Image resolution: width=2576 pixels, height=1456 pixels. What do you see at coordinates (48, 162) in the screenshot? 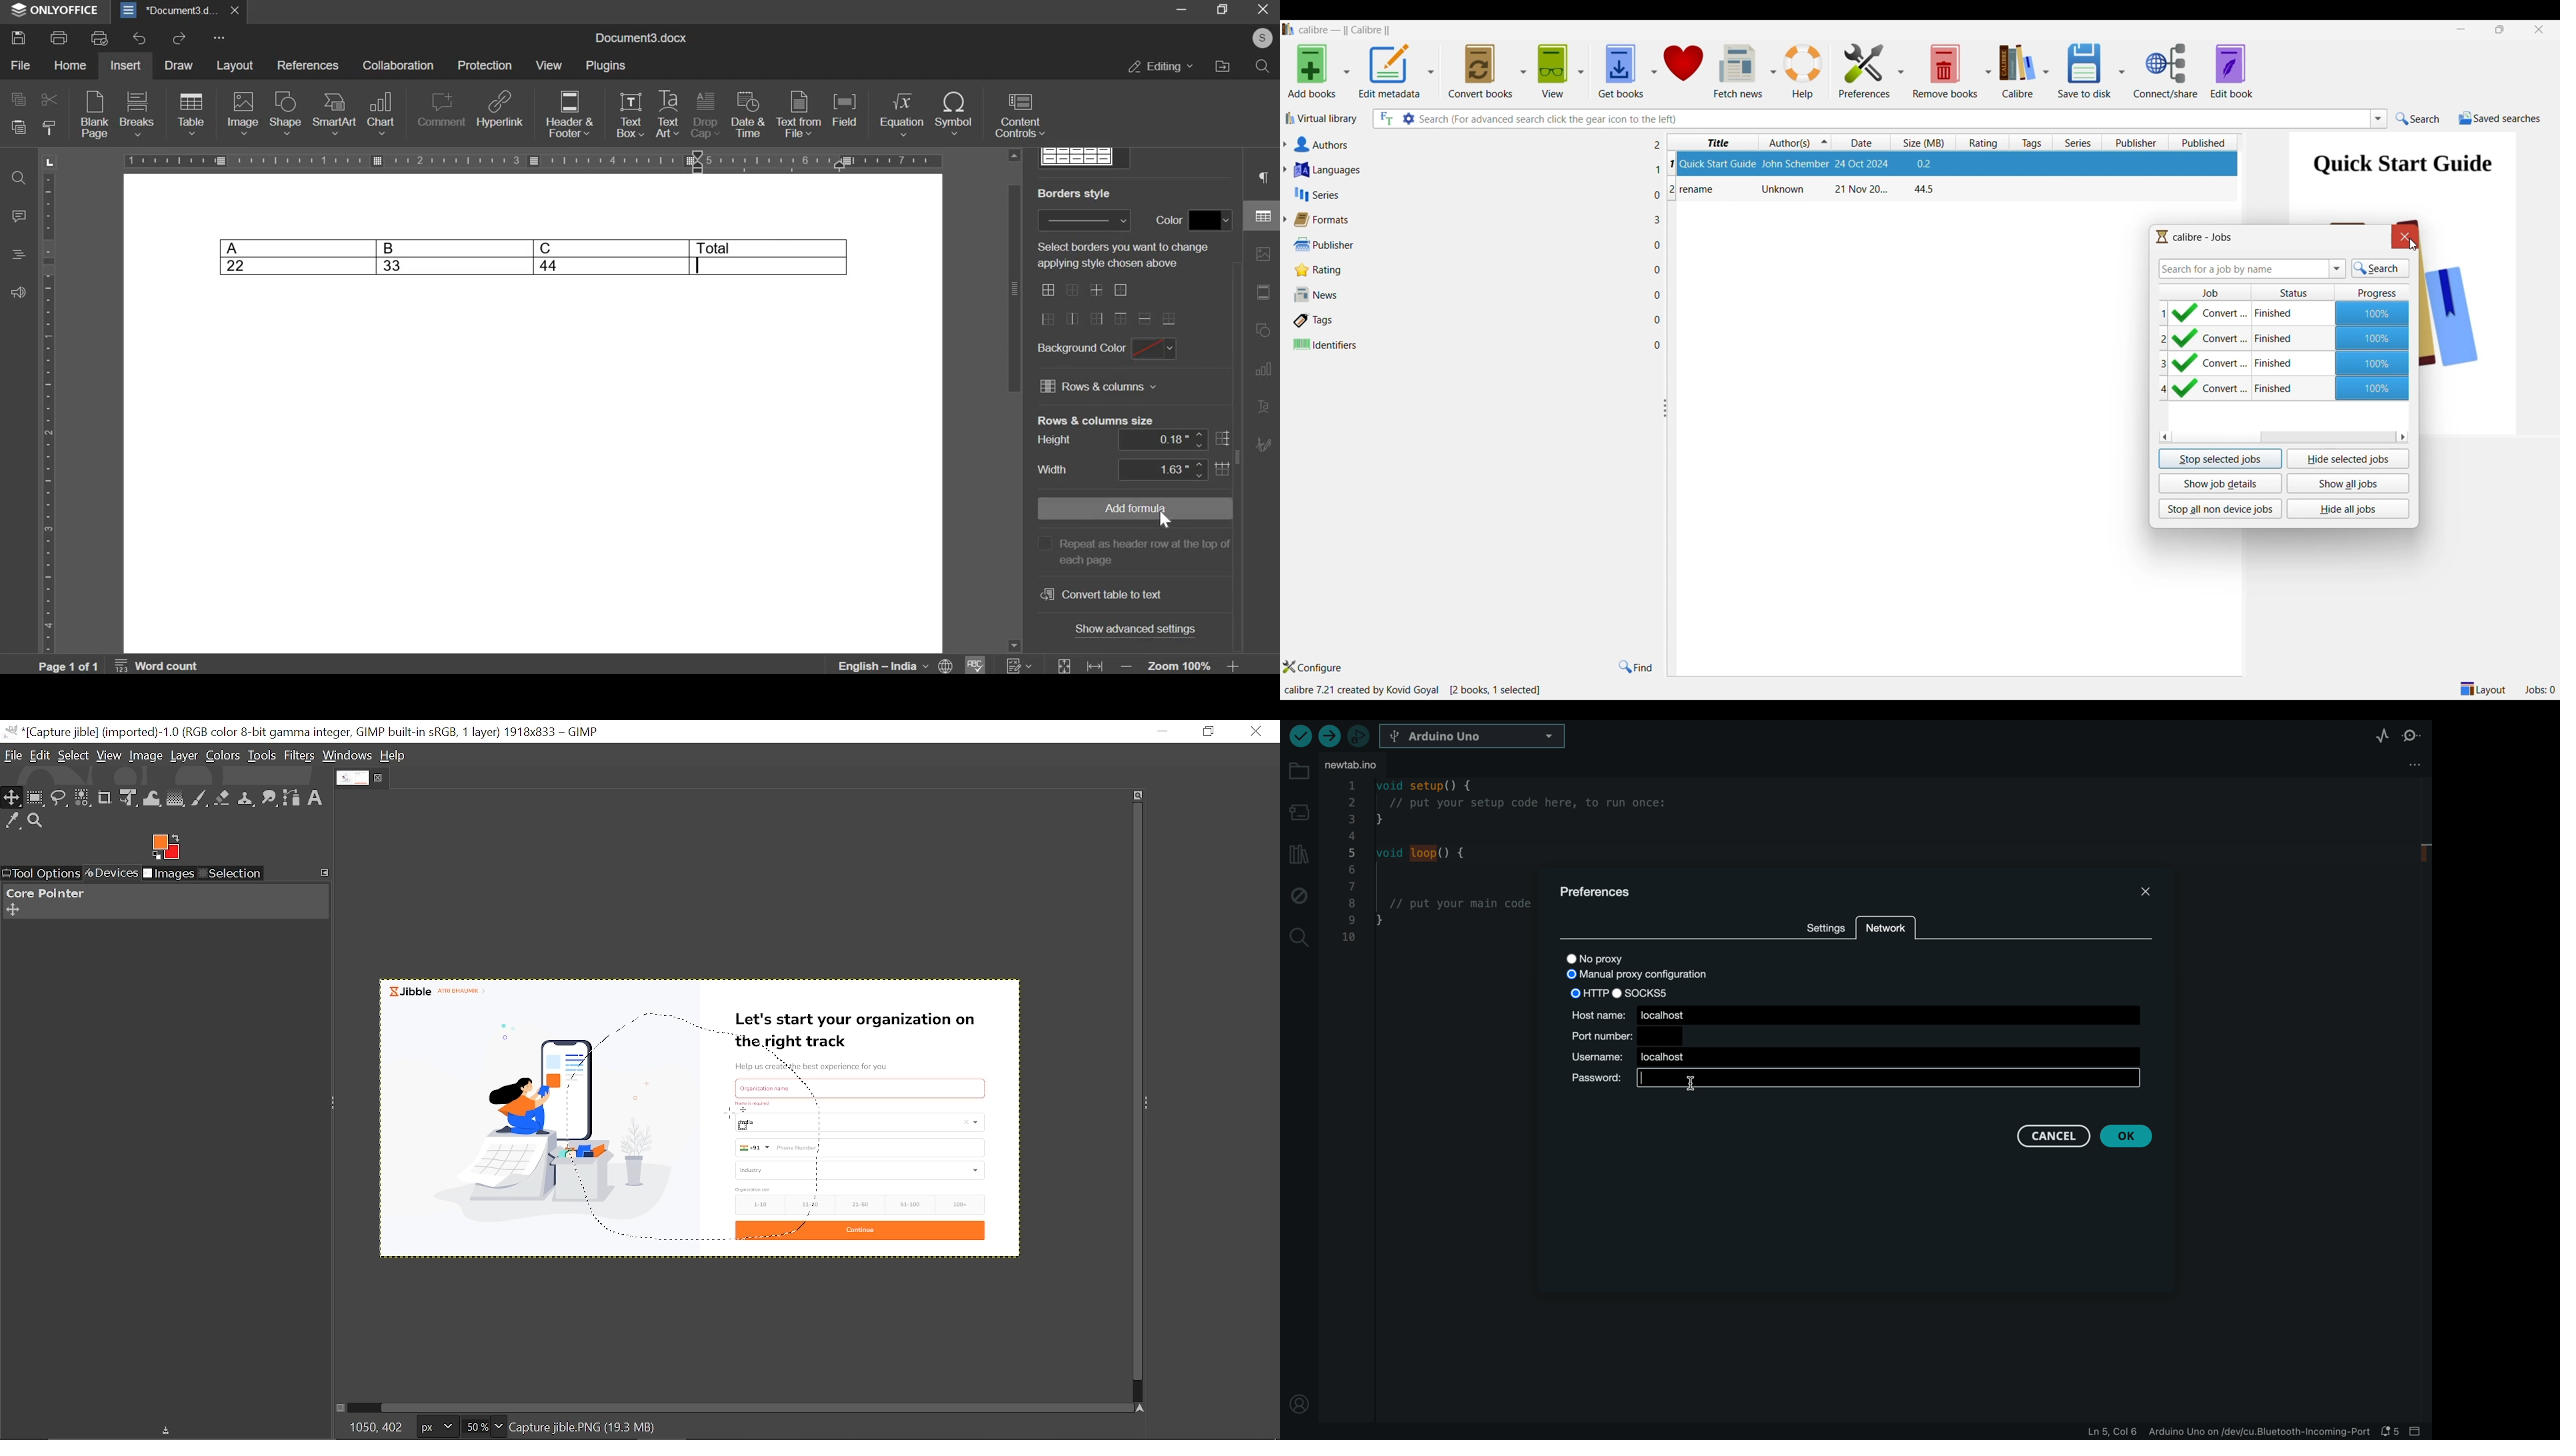
I see `page orientation` at bounding box center [48, 162].